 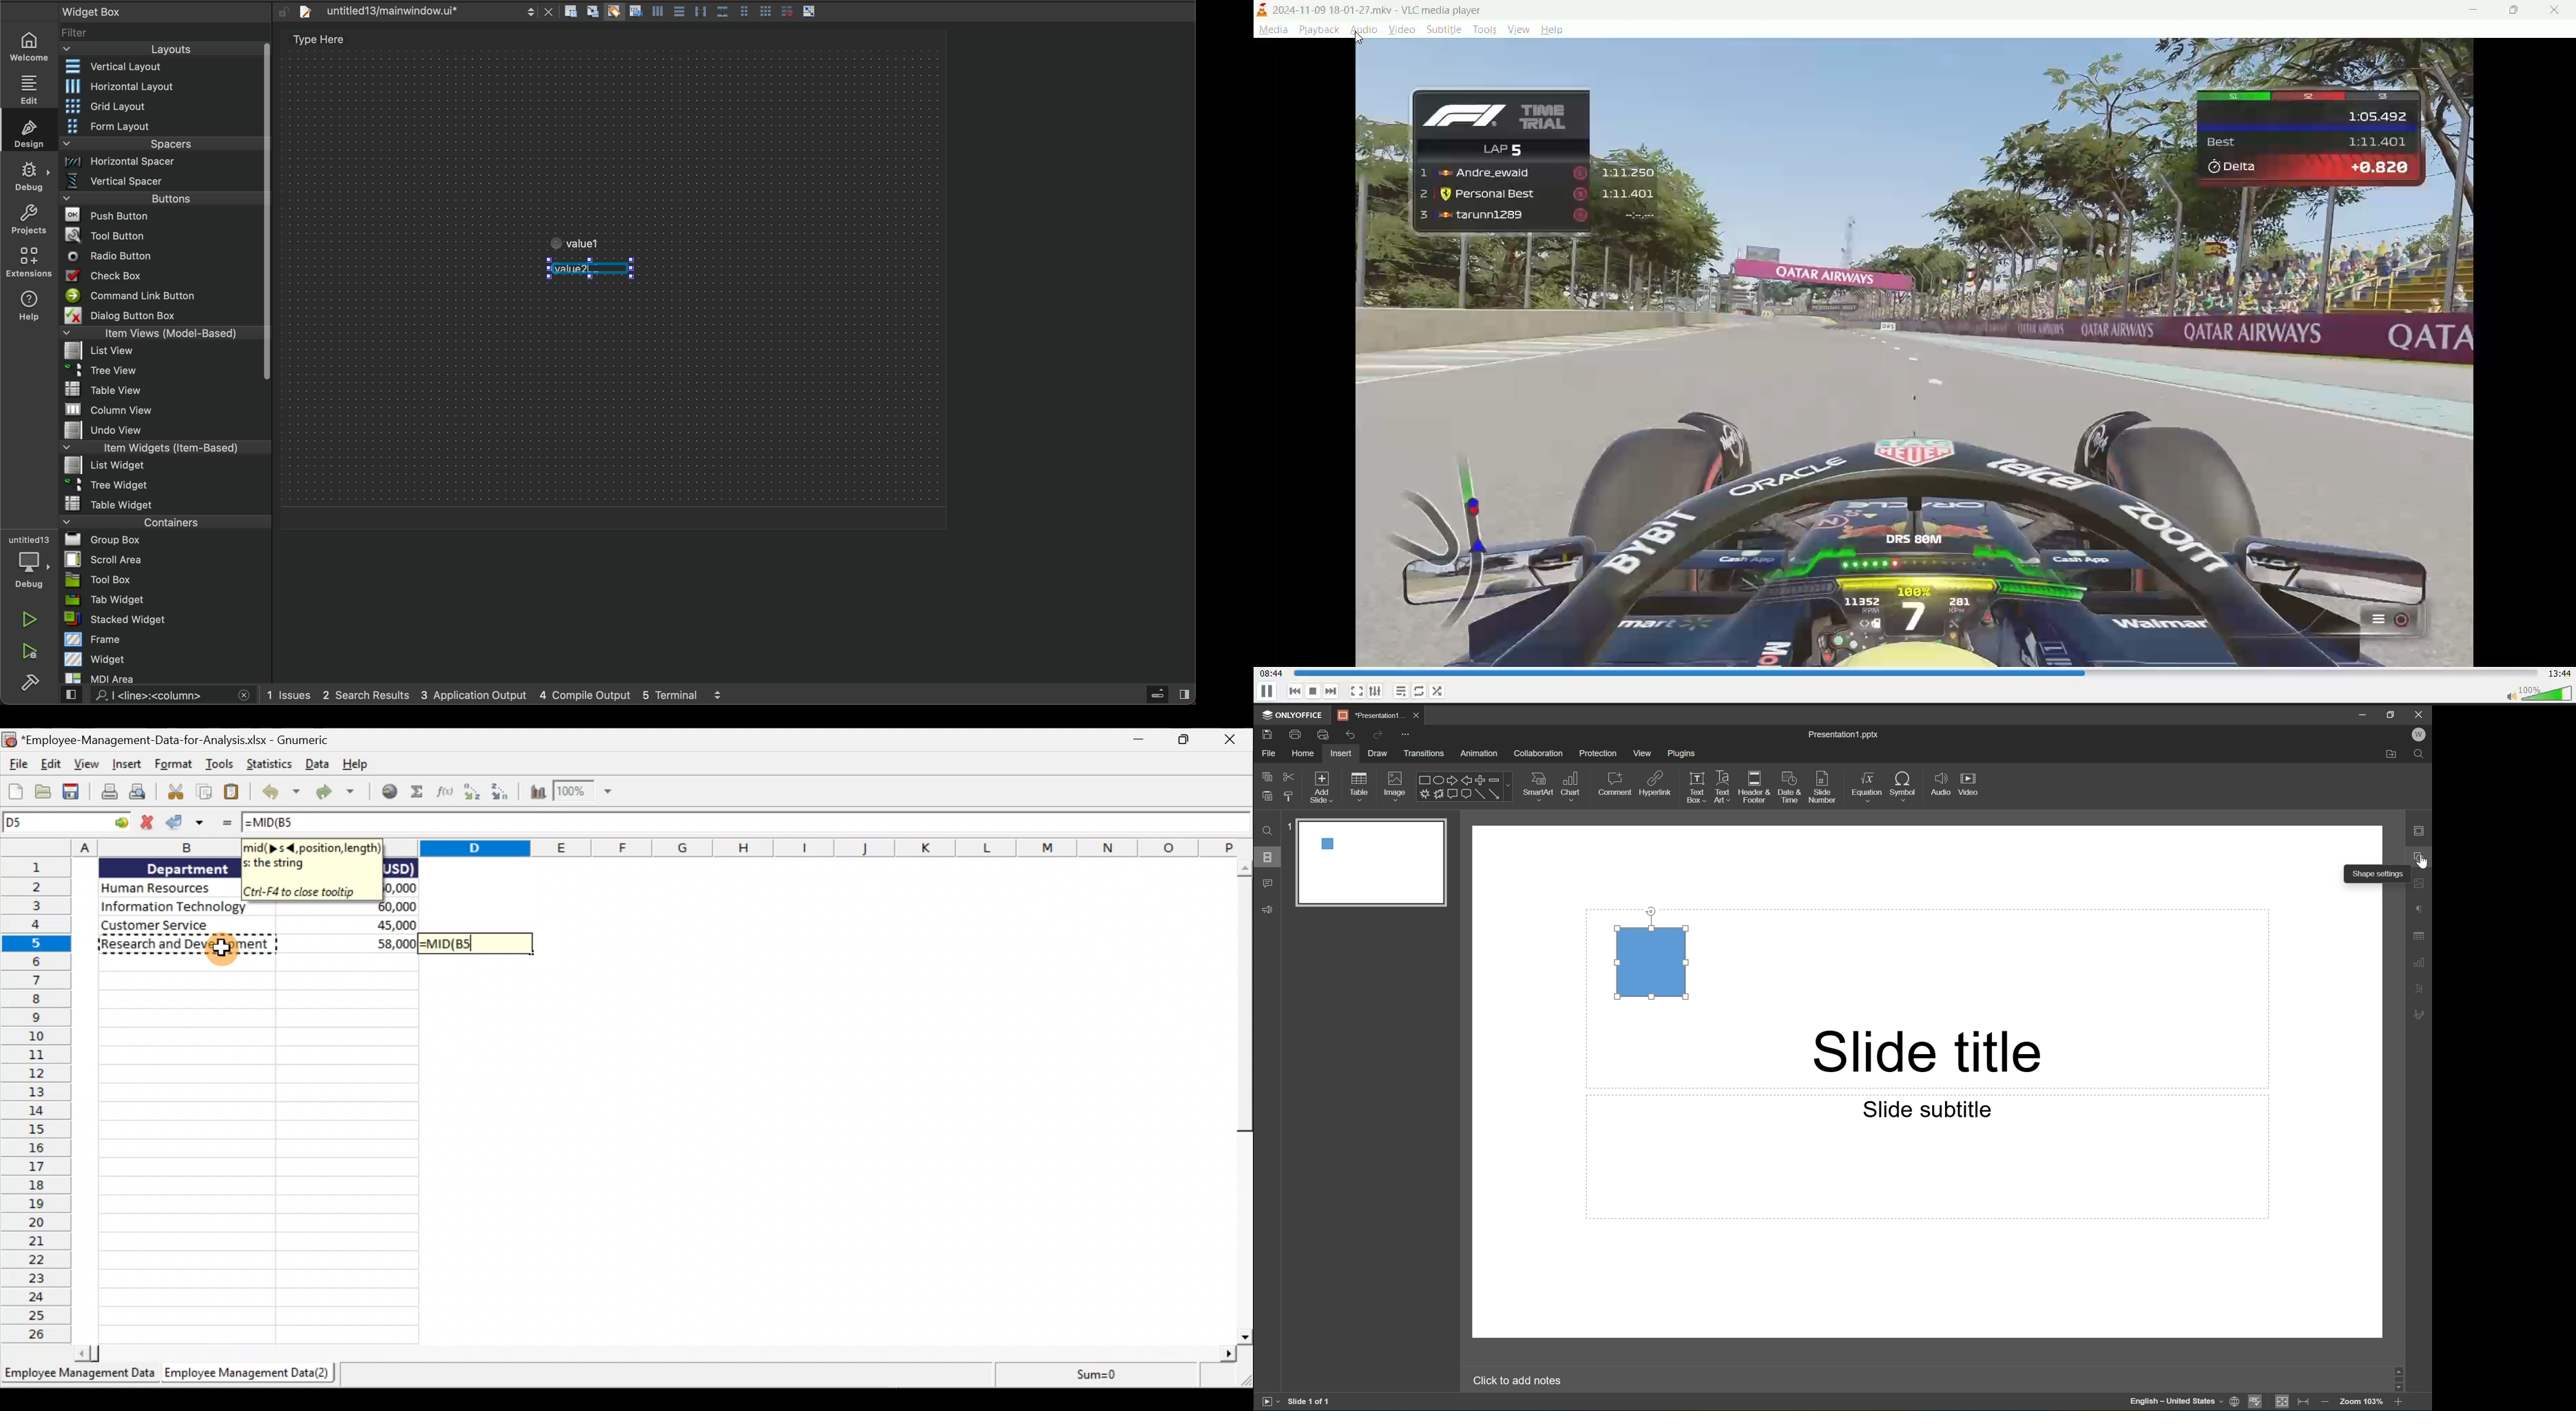 What do you see at coordinates (1570, 785) in the screenshot?
I see `Chart` at bounding box center [1570, 785].